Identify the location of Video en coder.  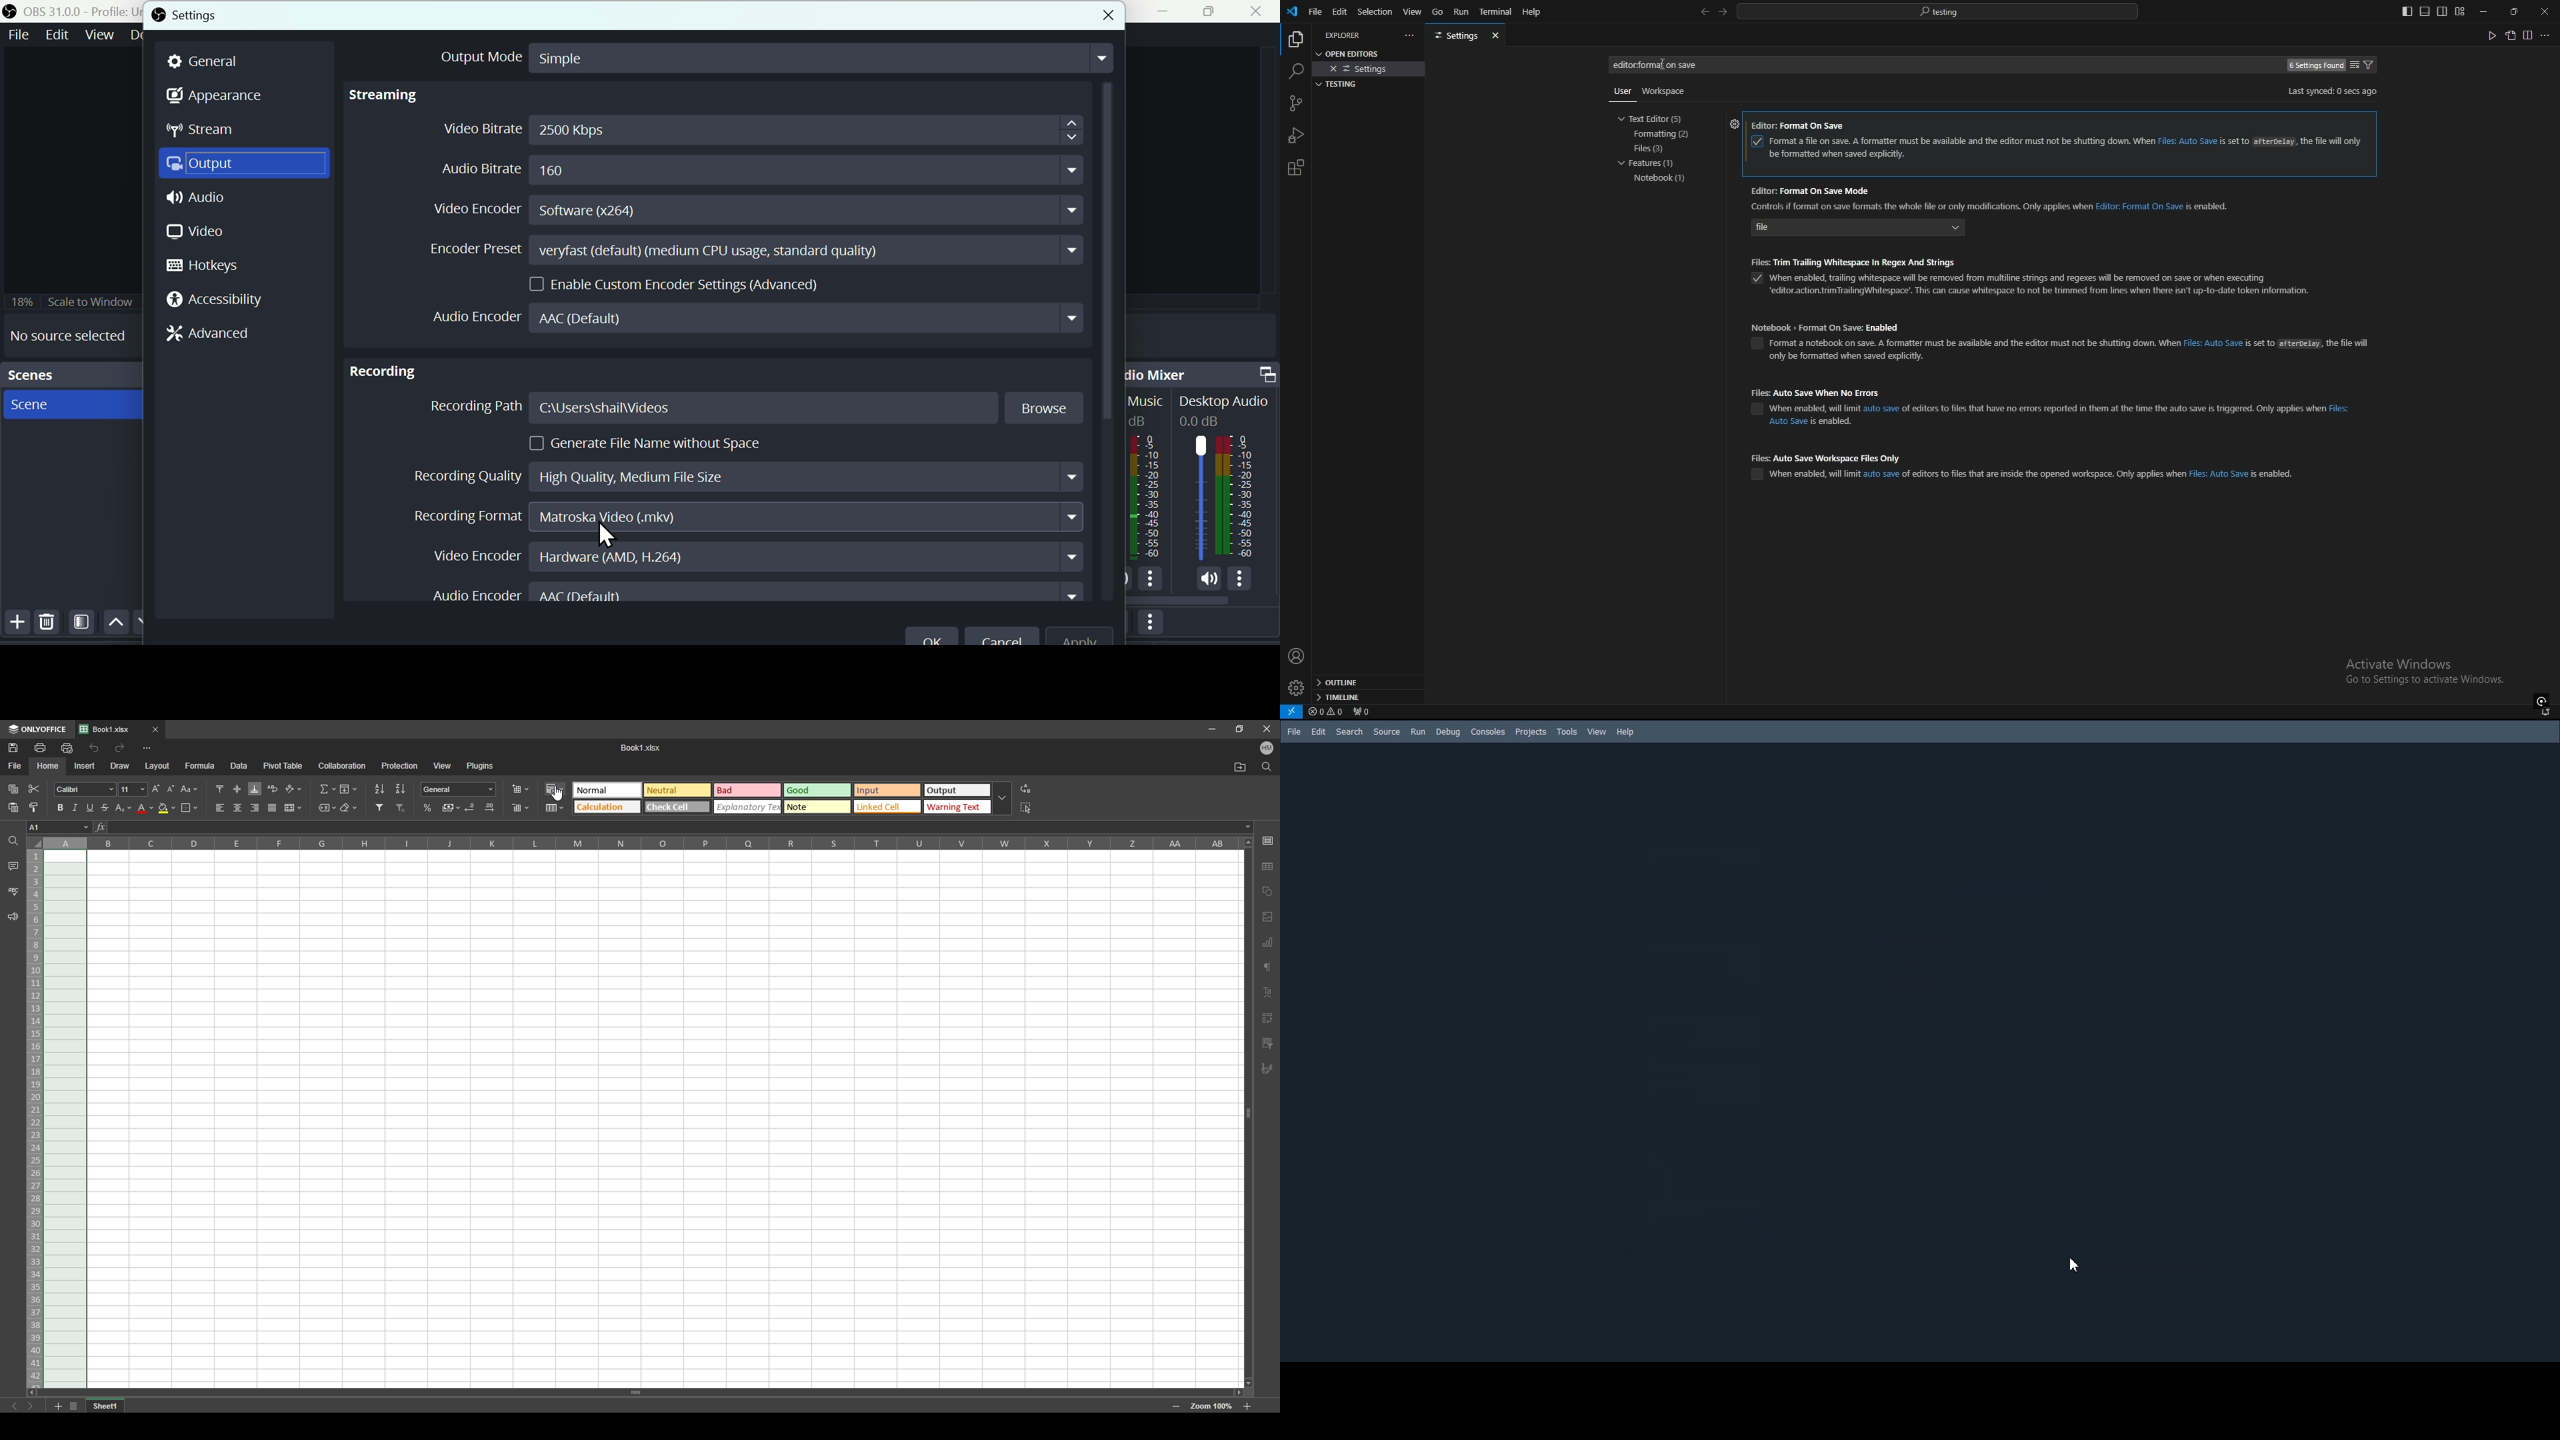
(754, 554).